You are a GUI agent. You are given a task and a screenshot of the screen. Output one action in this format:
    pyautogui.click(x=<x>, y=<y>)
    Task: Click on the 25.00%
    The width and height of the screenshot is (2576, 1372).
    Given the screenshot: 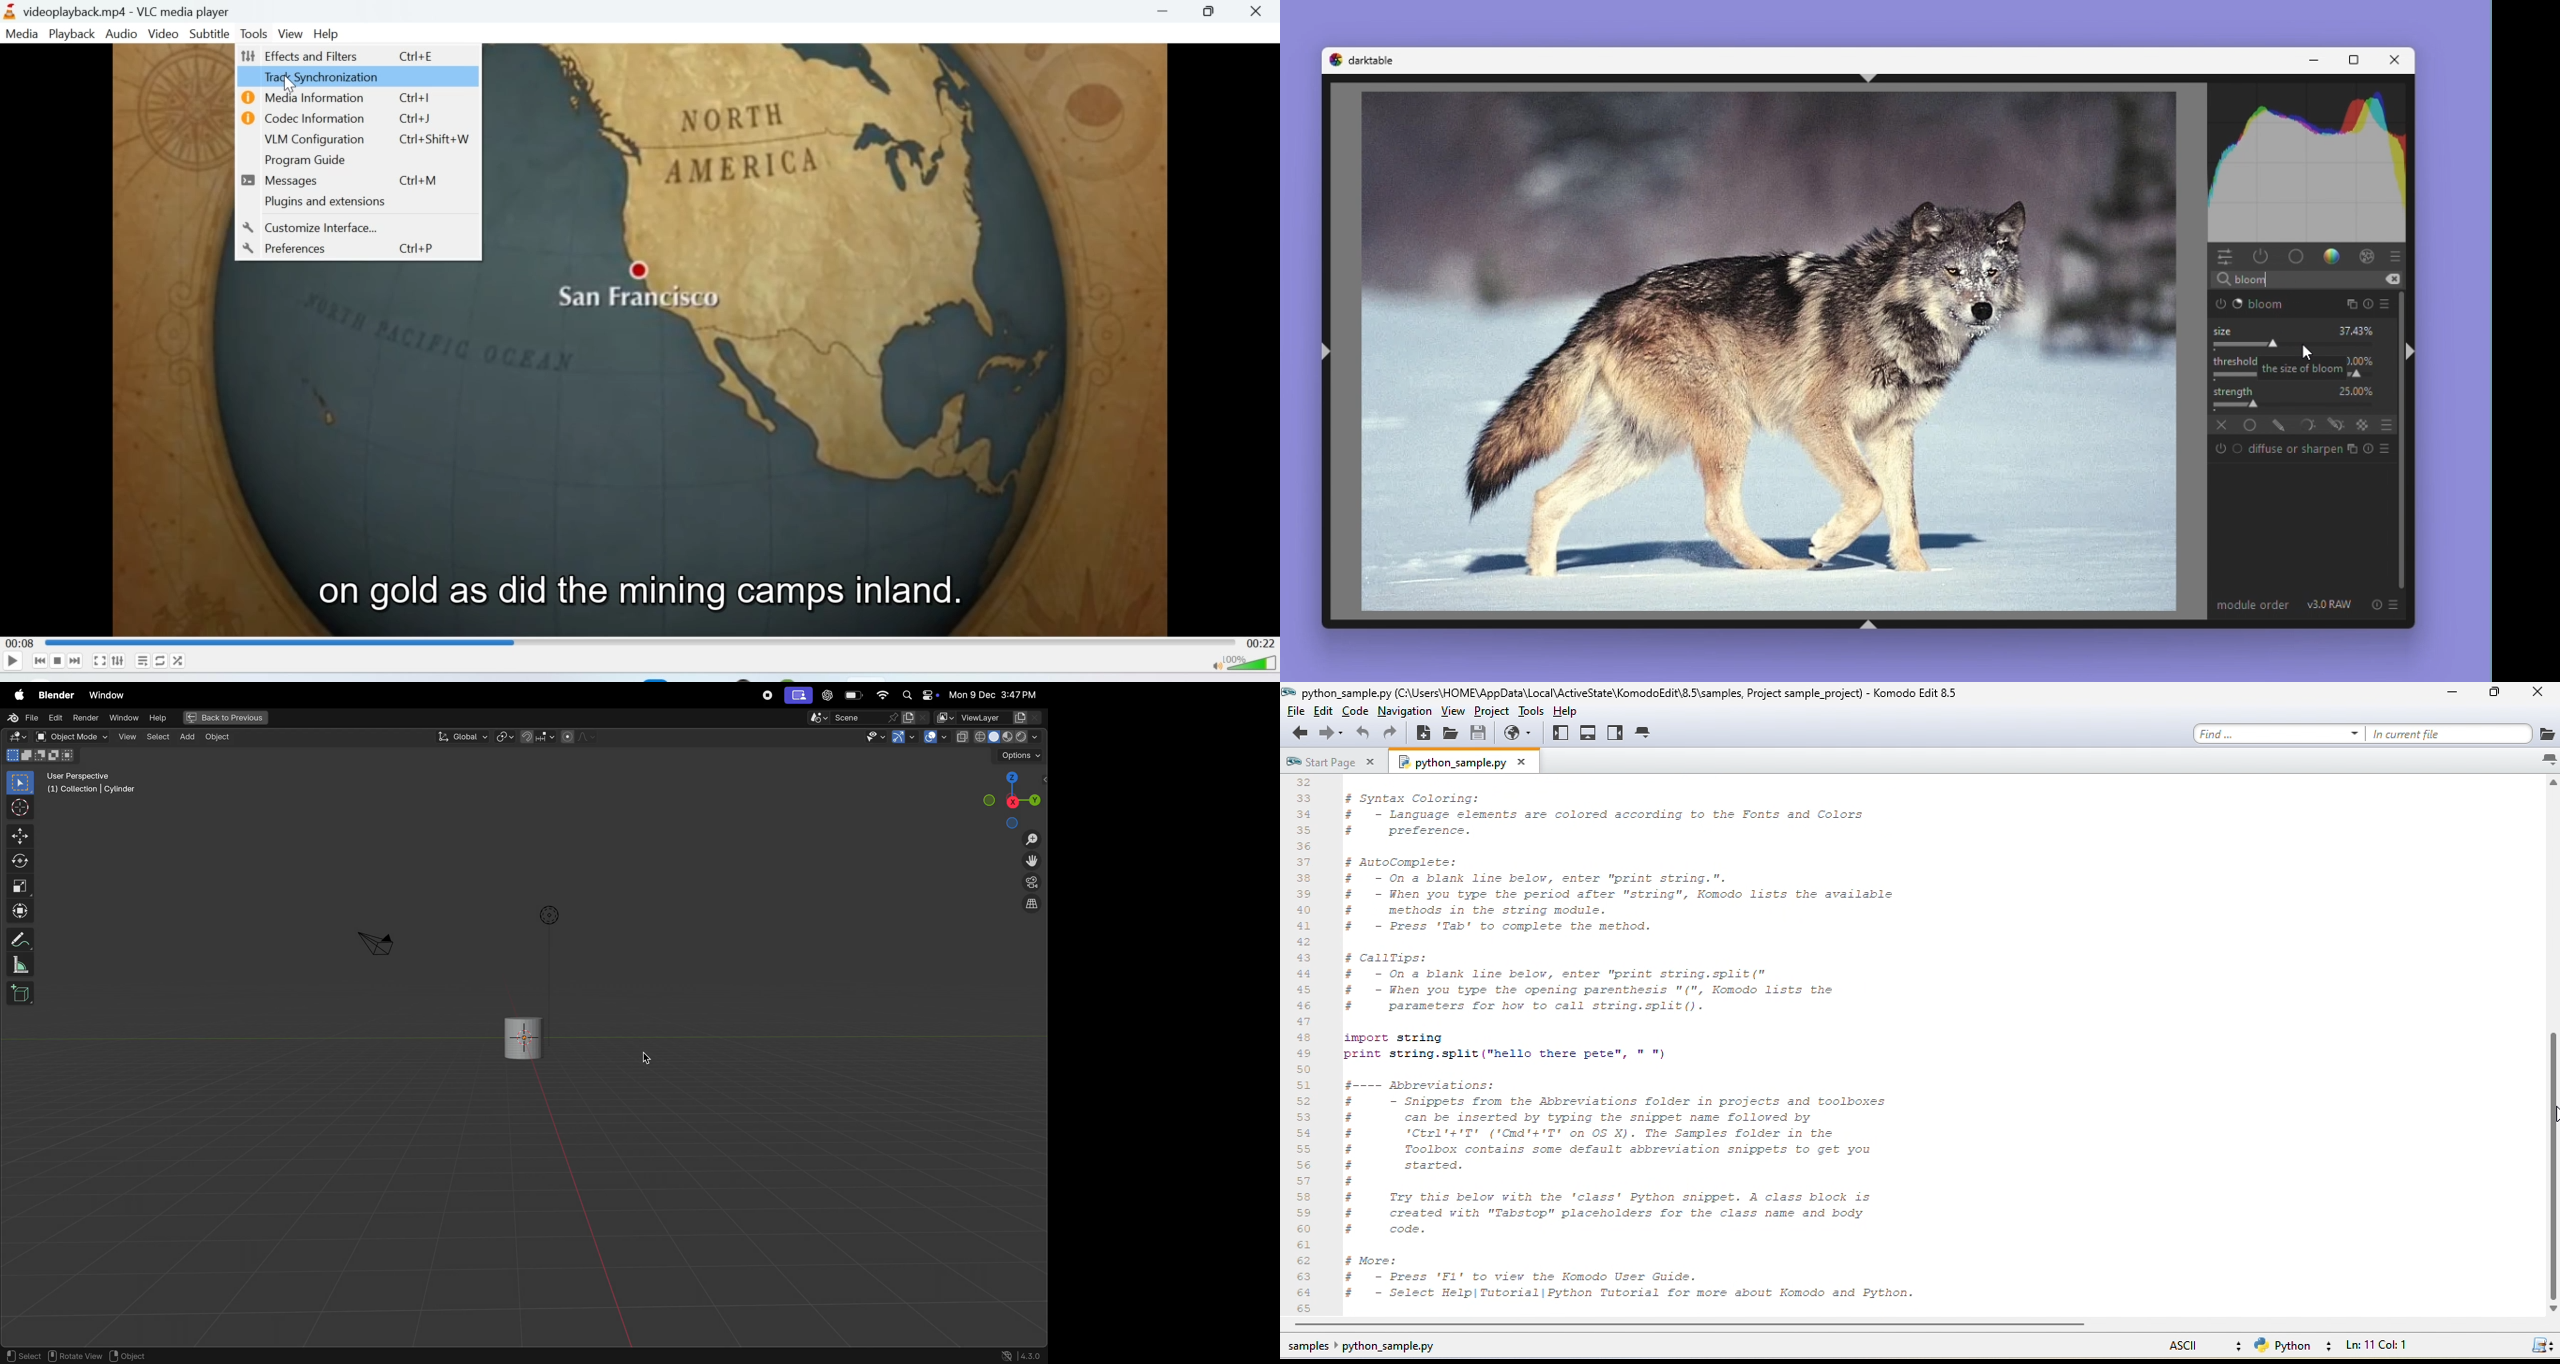 What is the action you would take?
    pyautogui.click(x=2358, y=390)
    